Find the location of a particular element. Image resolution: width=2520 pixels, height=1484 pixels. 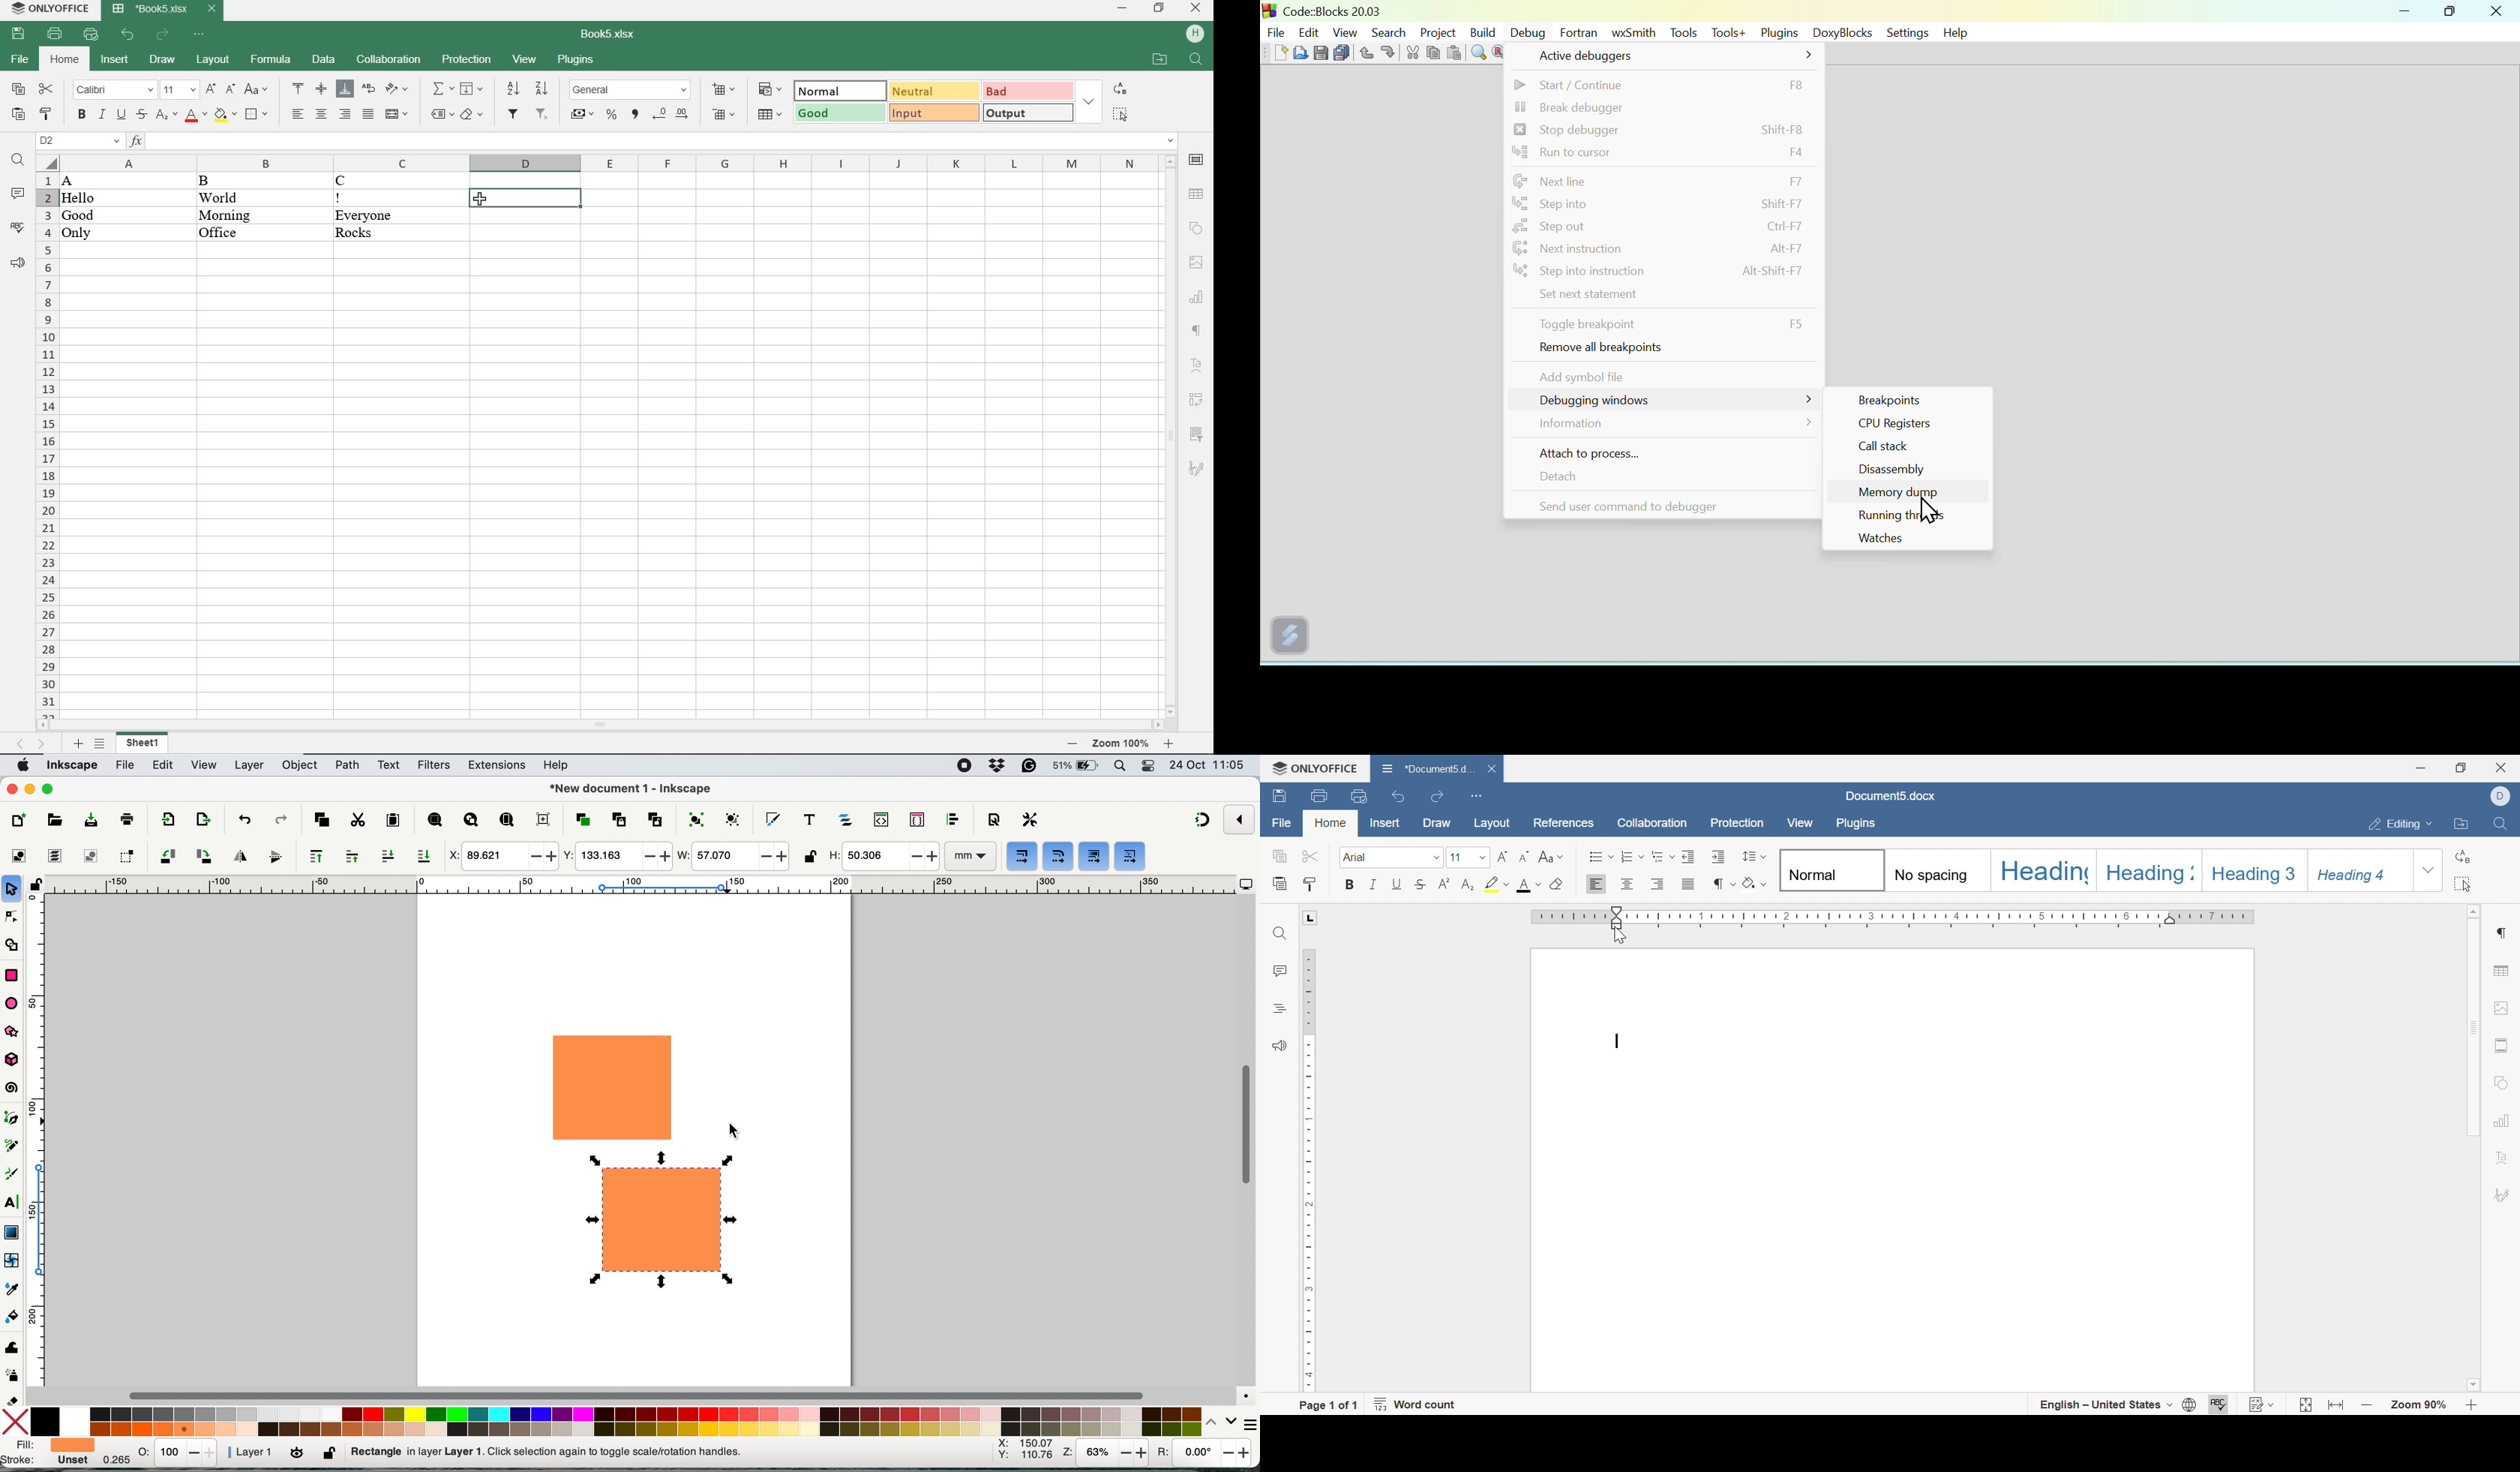

lower selection one step is located at coordinates (388, 856).